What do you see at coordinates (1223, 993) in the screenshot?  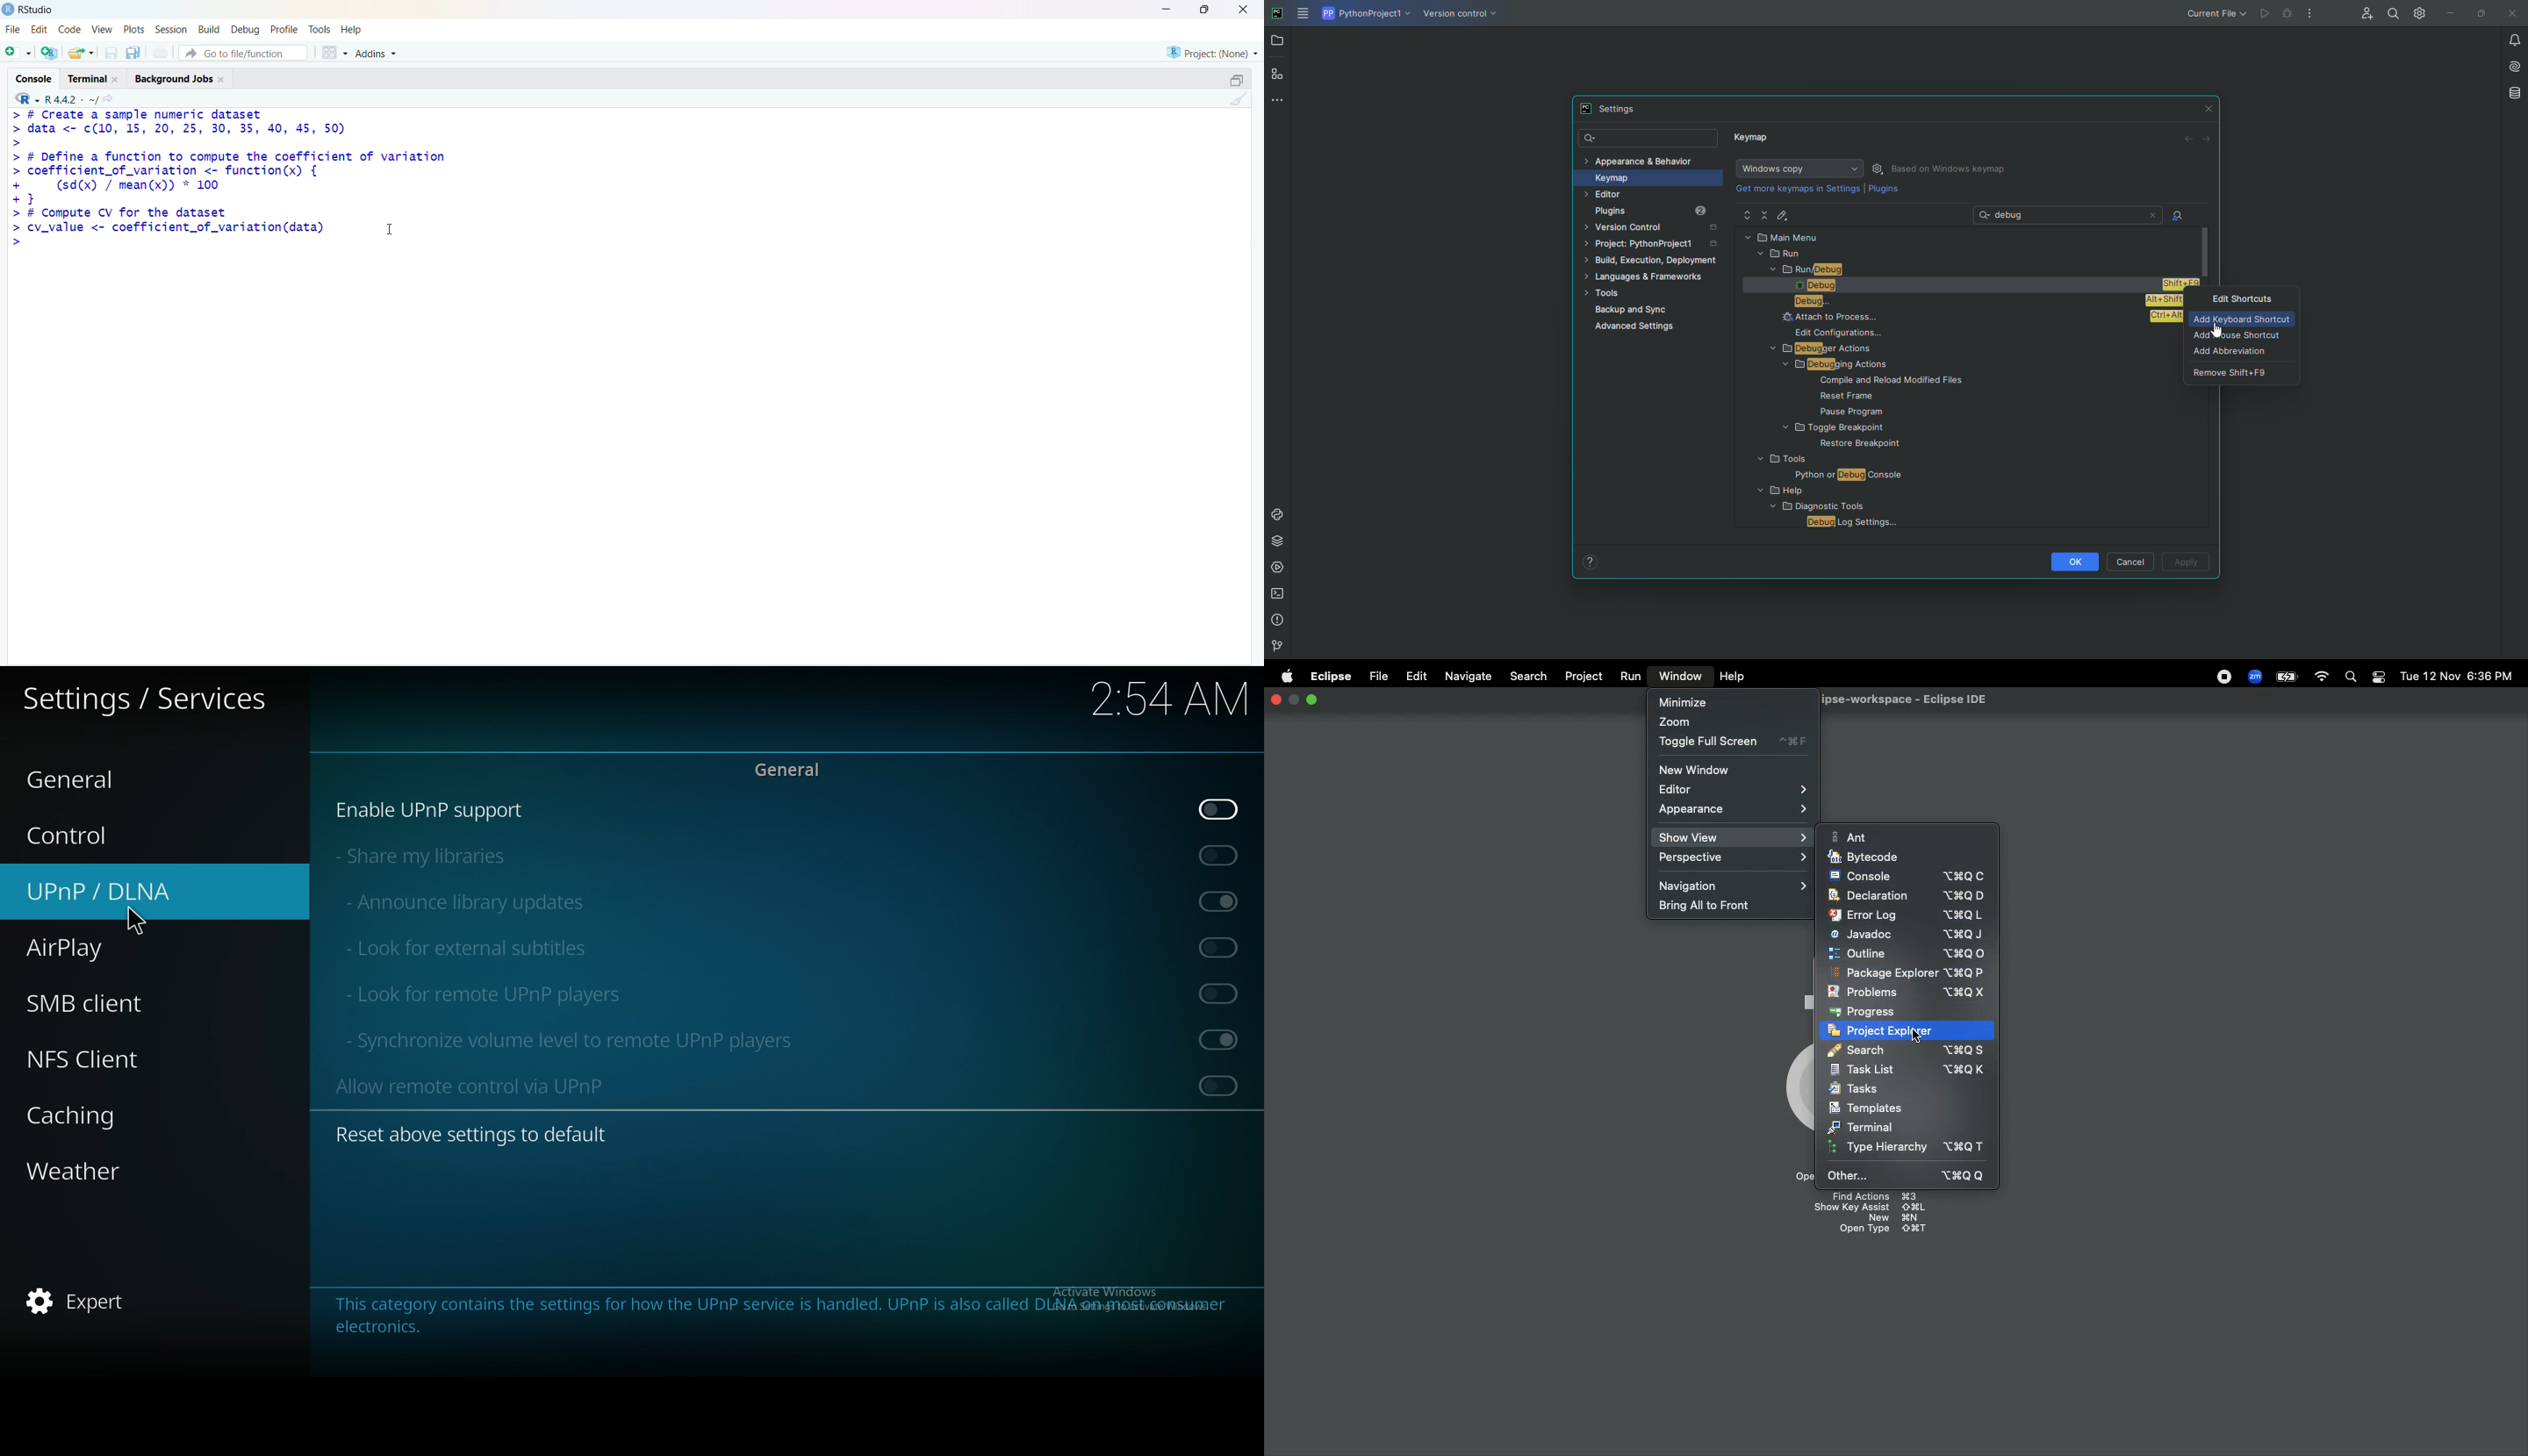 I see `off (Greyed out)` at bounding box center [1223, 993].